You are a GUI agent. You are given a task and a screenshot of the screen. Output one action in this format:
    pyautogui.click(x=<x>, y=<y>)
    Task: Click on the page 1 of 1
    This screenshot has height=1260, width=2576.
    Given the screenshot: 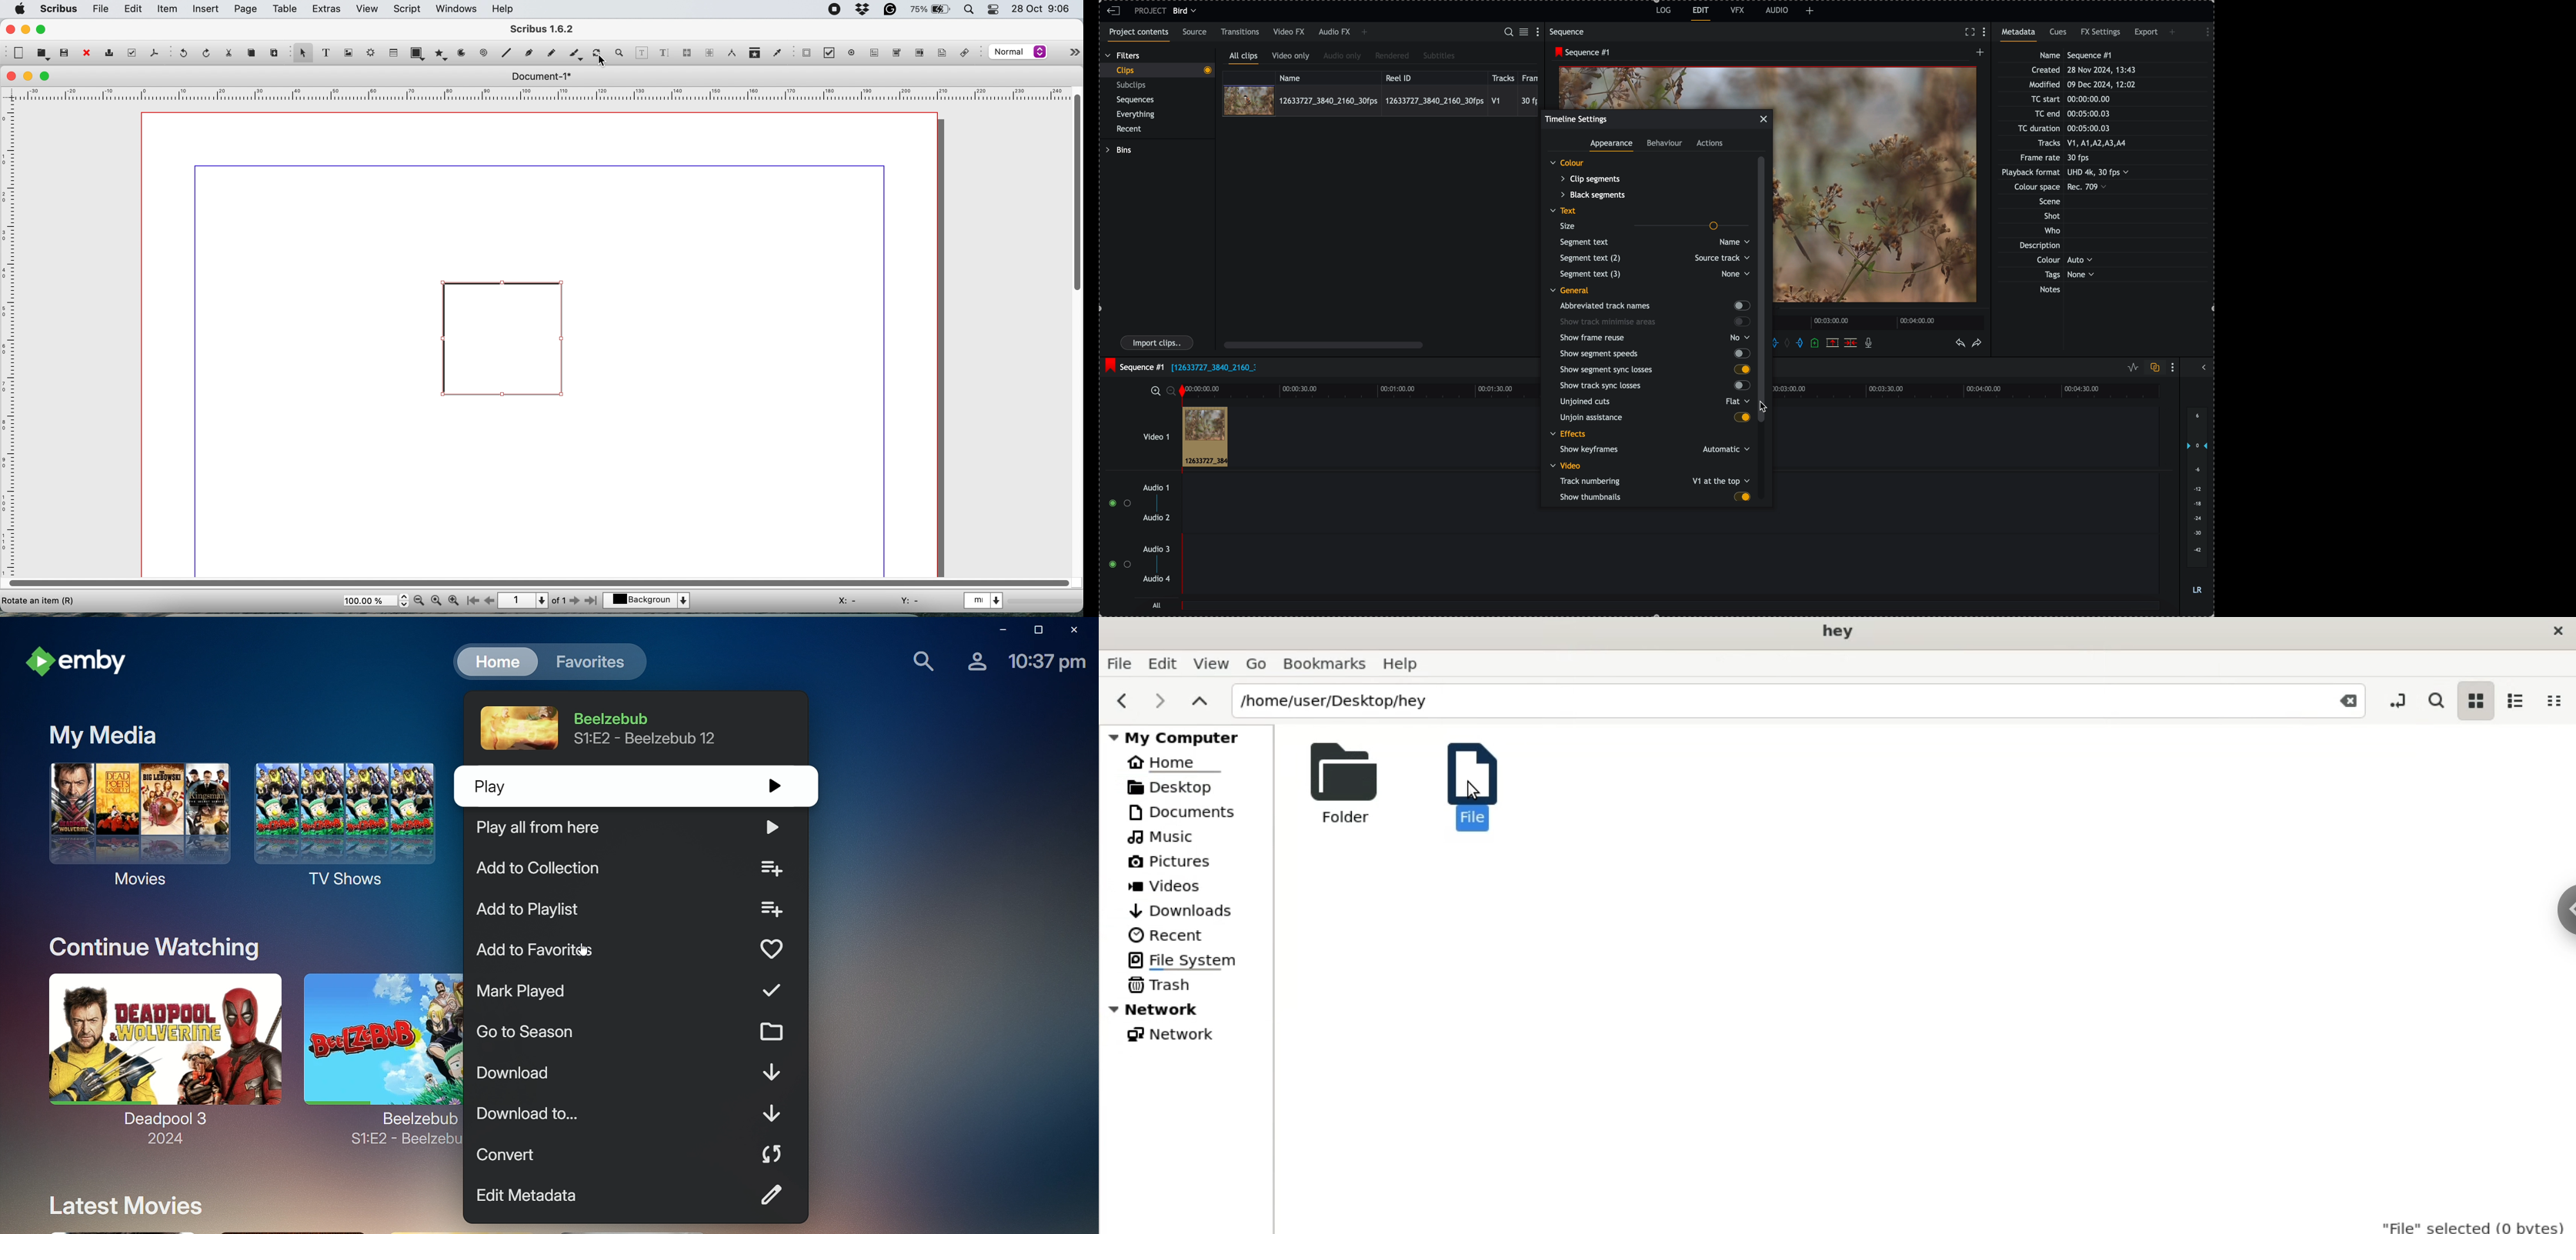 What is the action you would take?
    pyautogui.click(x=532, y=600)
    